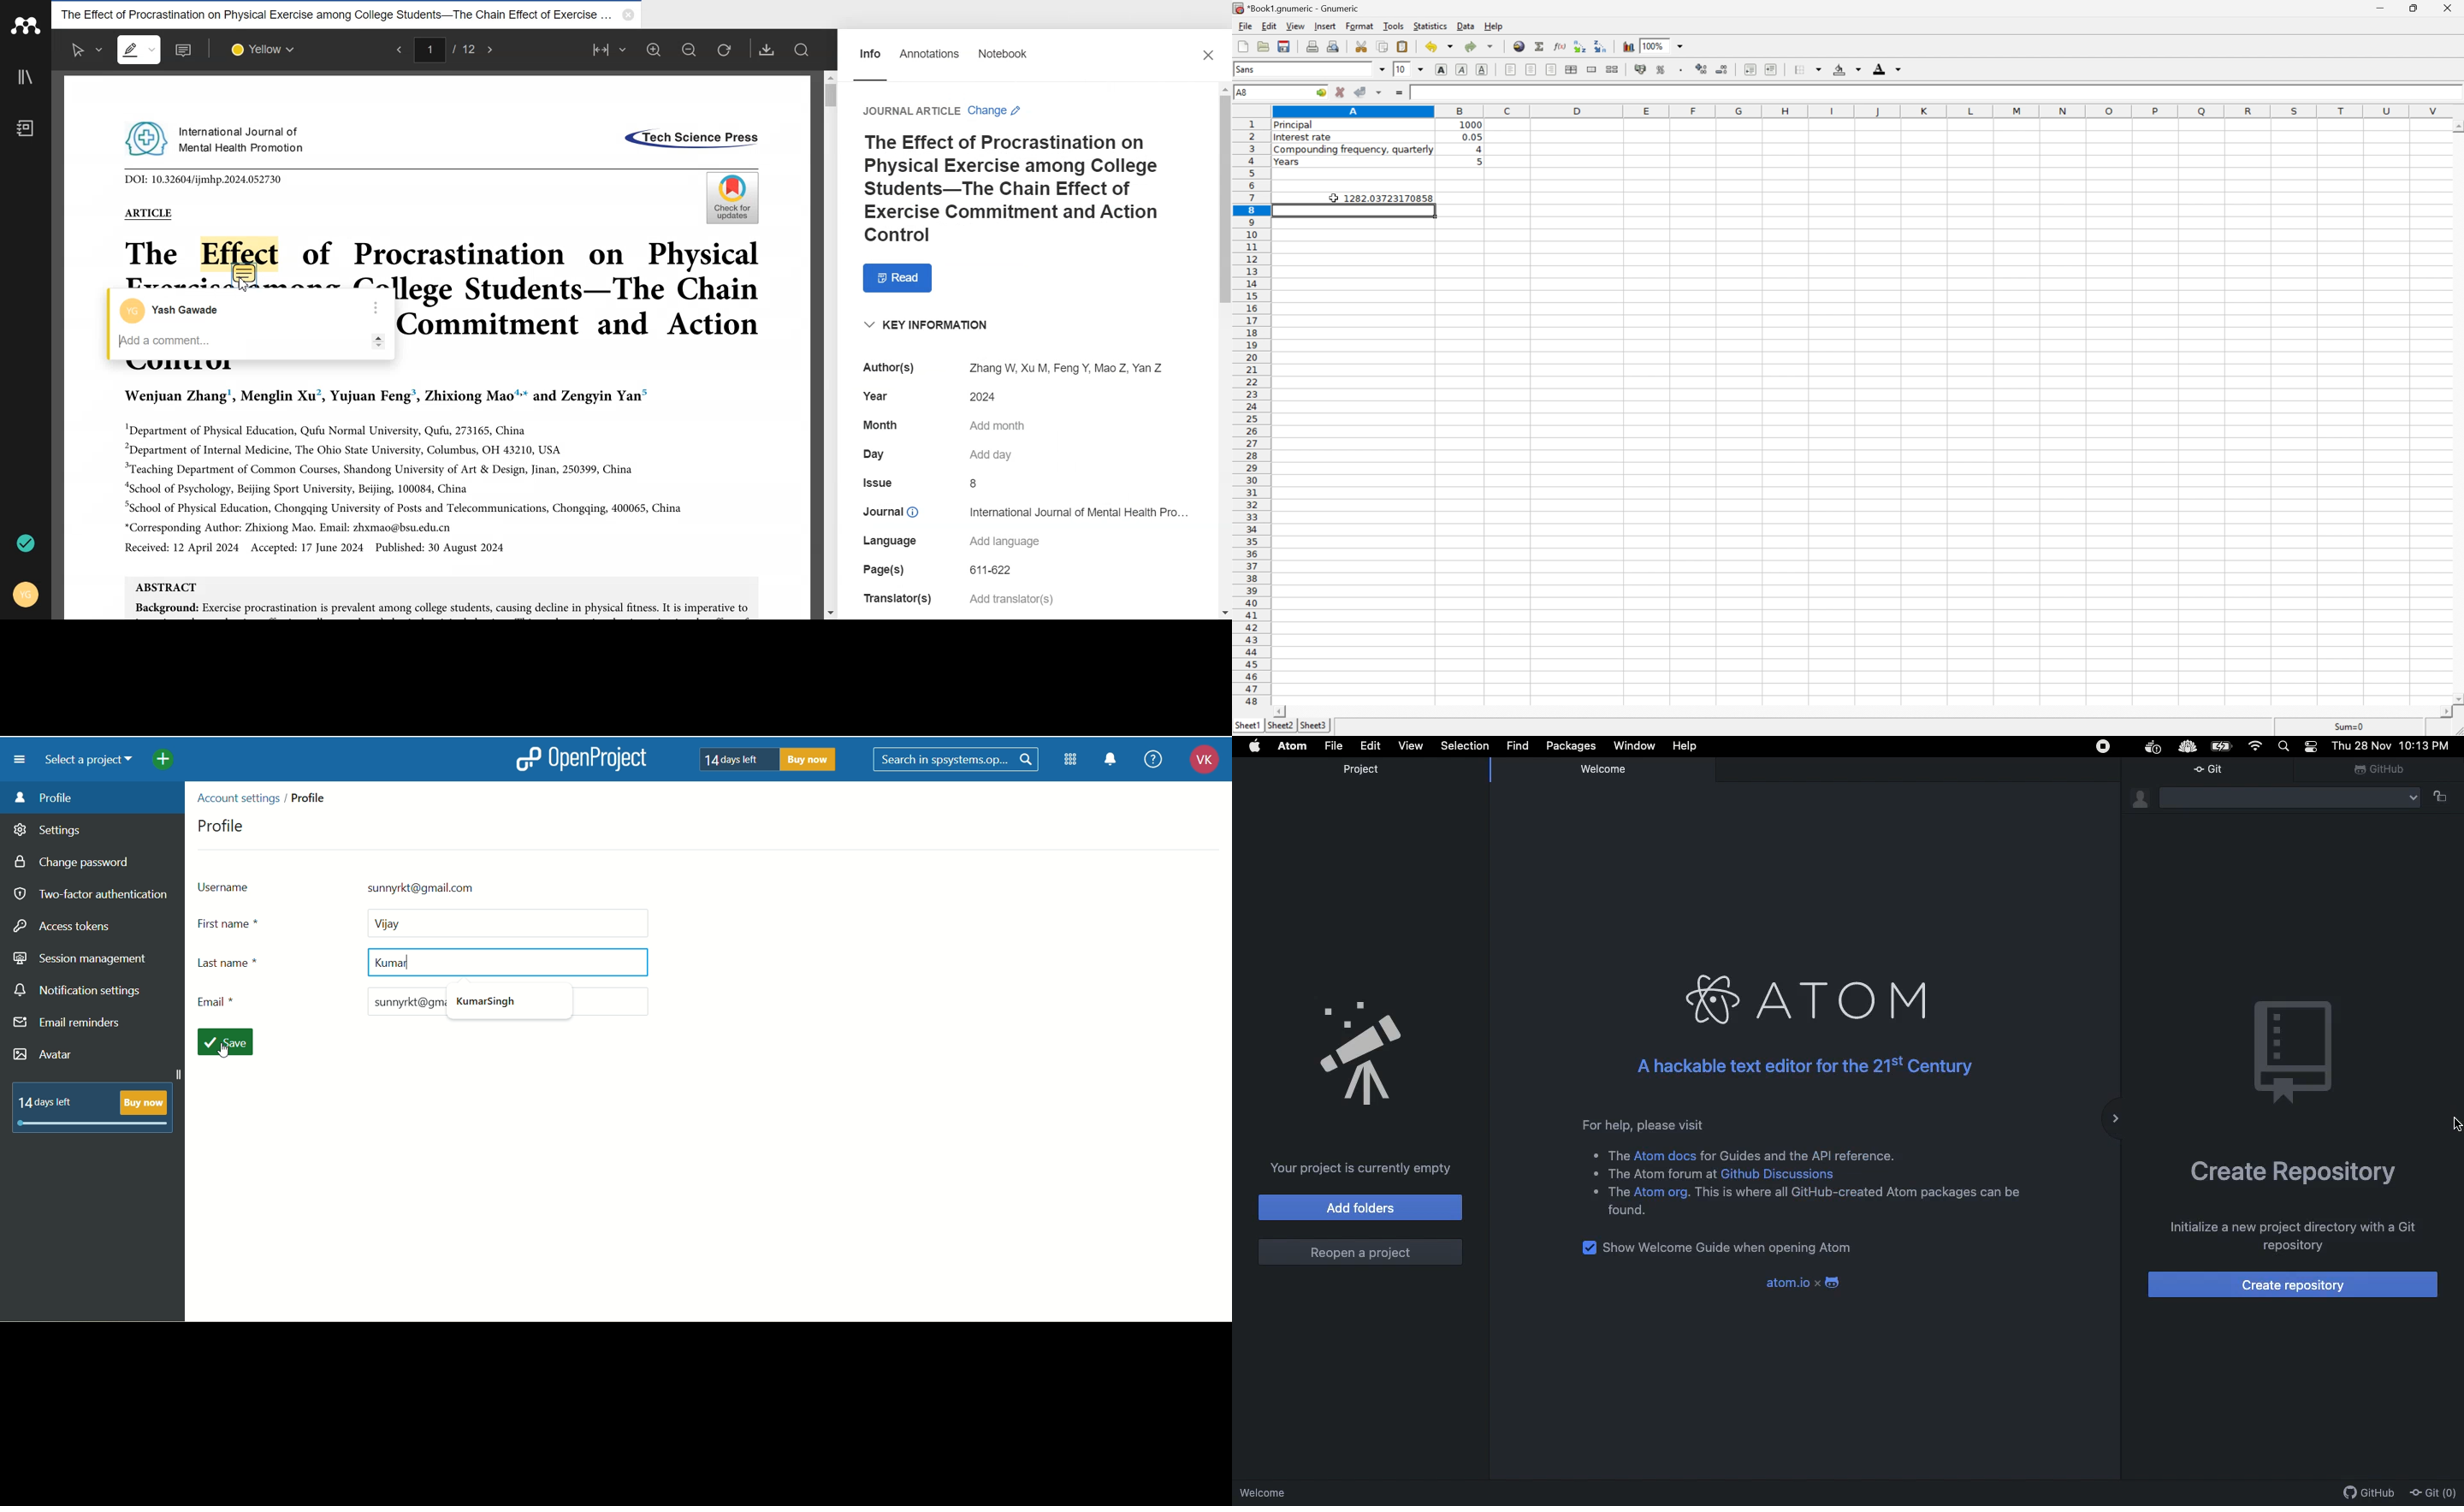 Image resolution: width=2464 pixels, height=1512 pixels. I want to click on Add note, so click(185, 50).